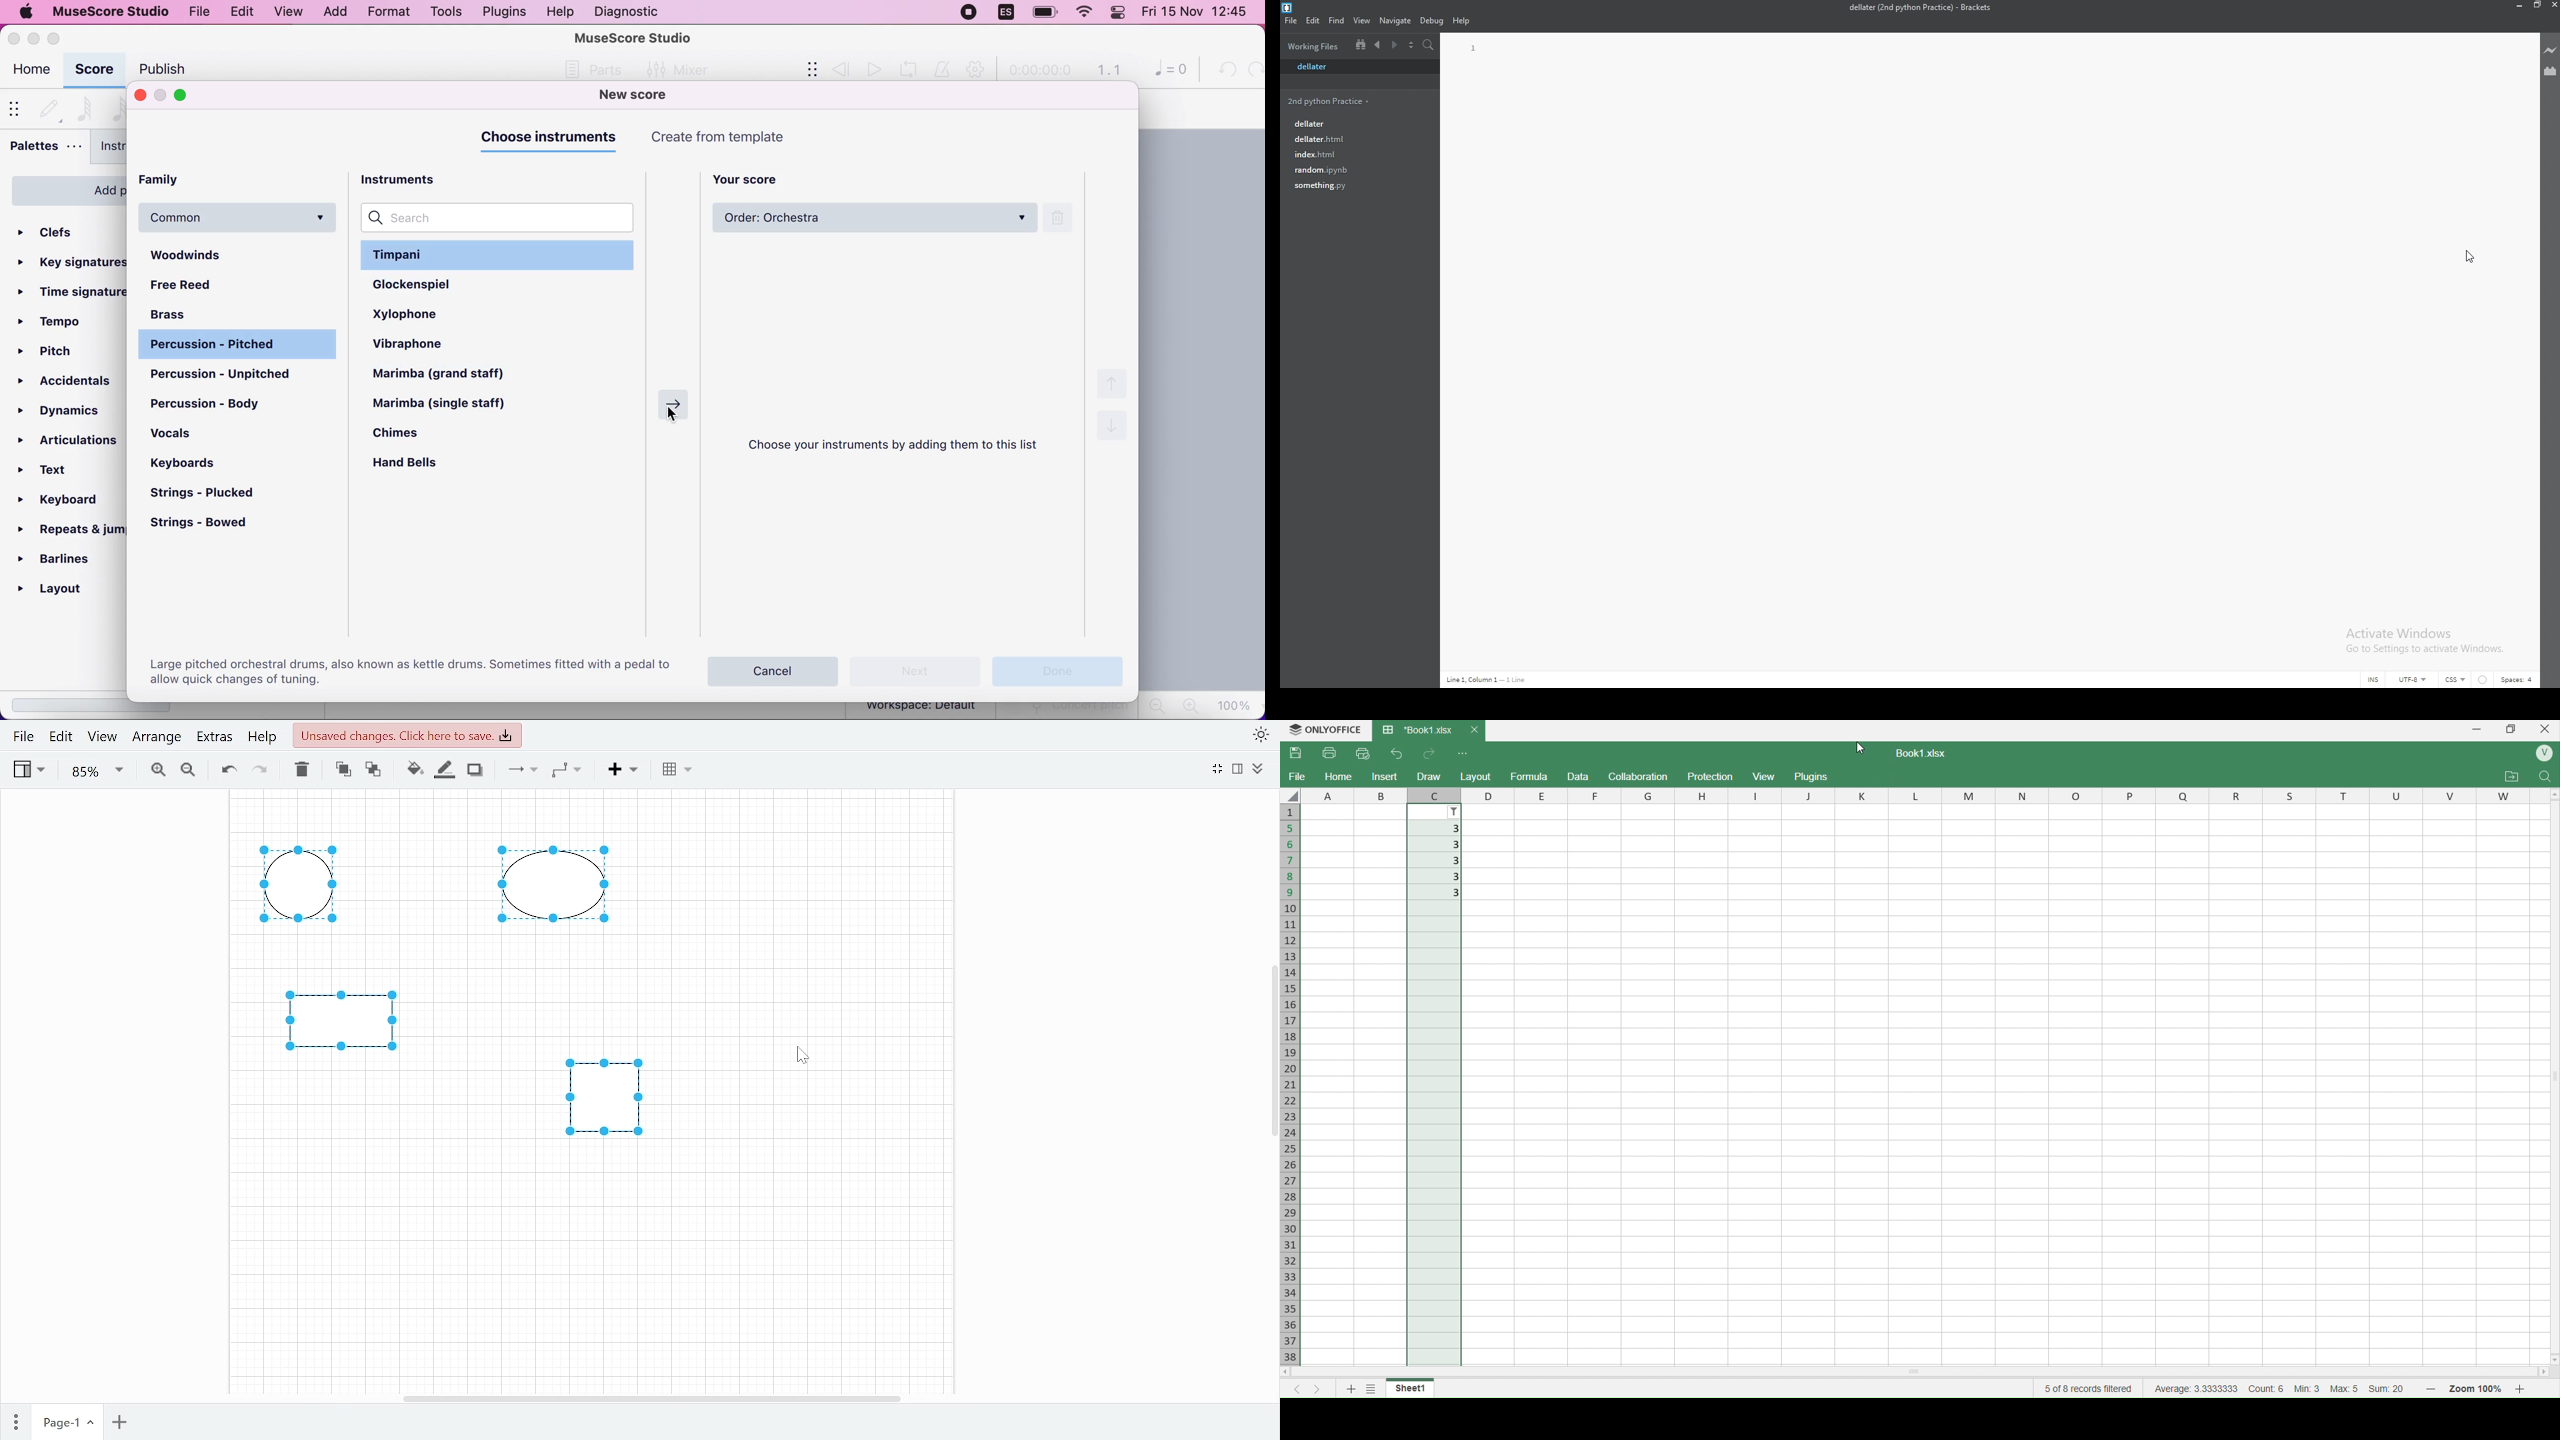  Describe the element at coordinates (54, 322) in the screenshot. I see `tempo` at that location.